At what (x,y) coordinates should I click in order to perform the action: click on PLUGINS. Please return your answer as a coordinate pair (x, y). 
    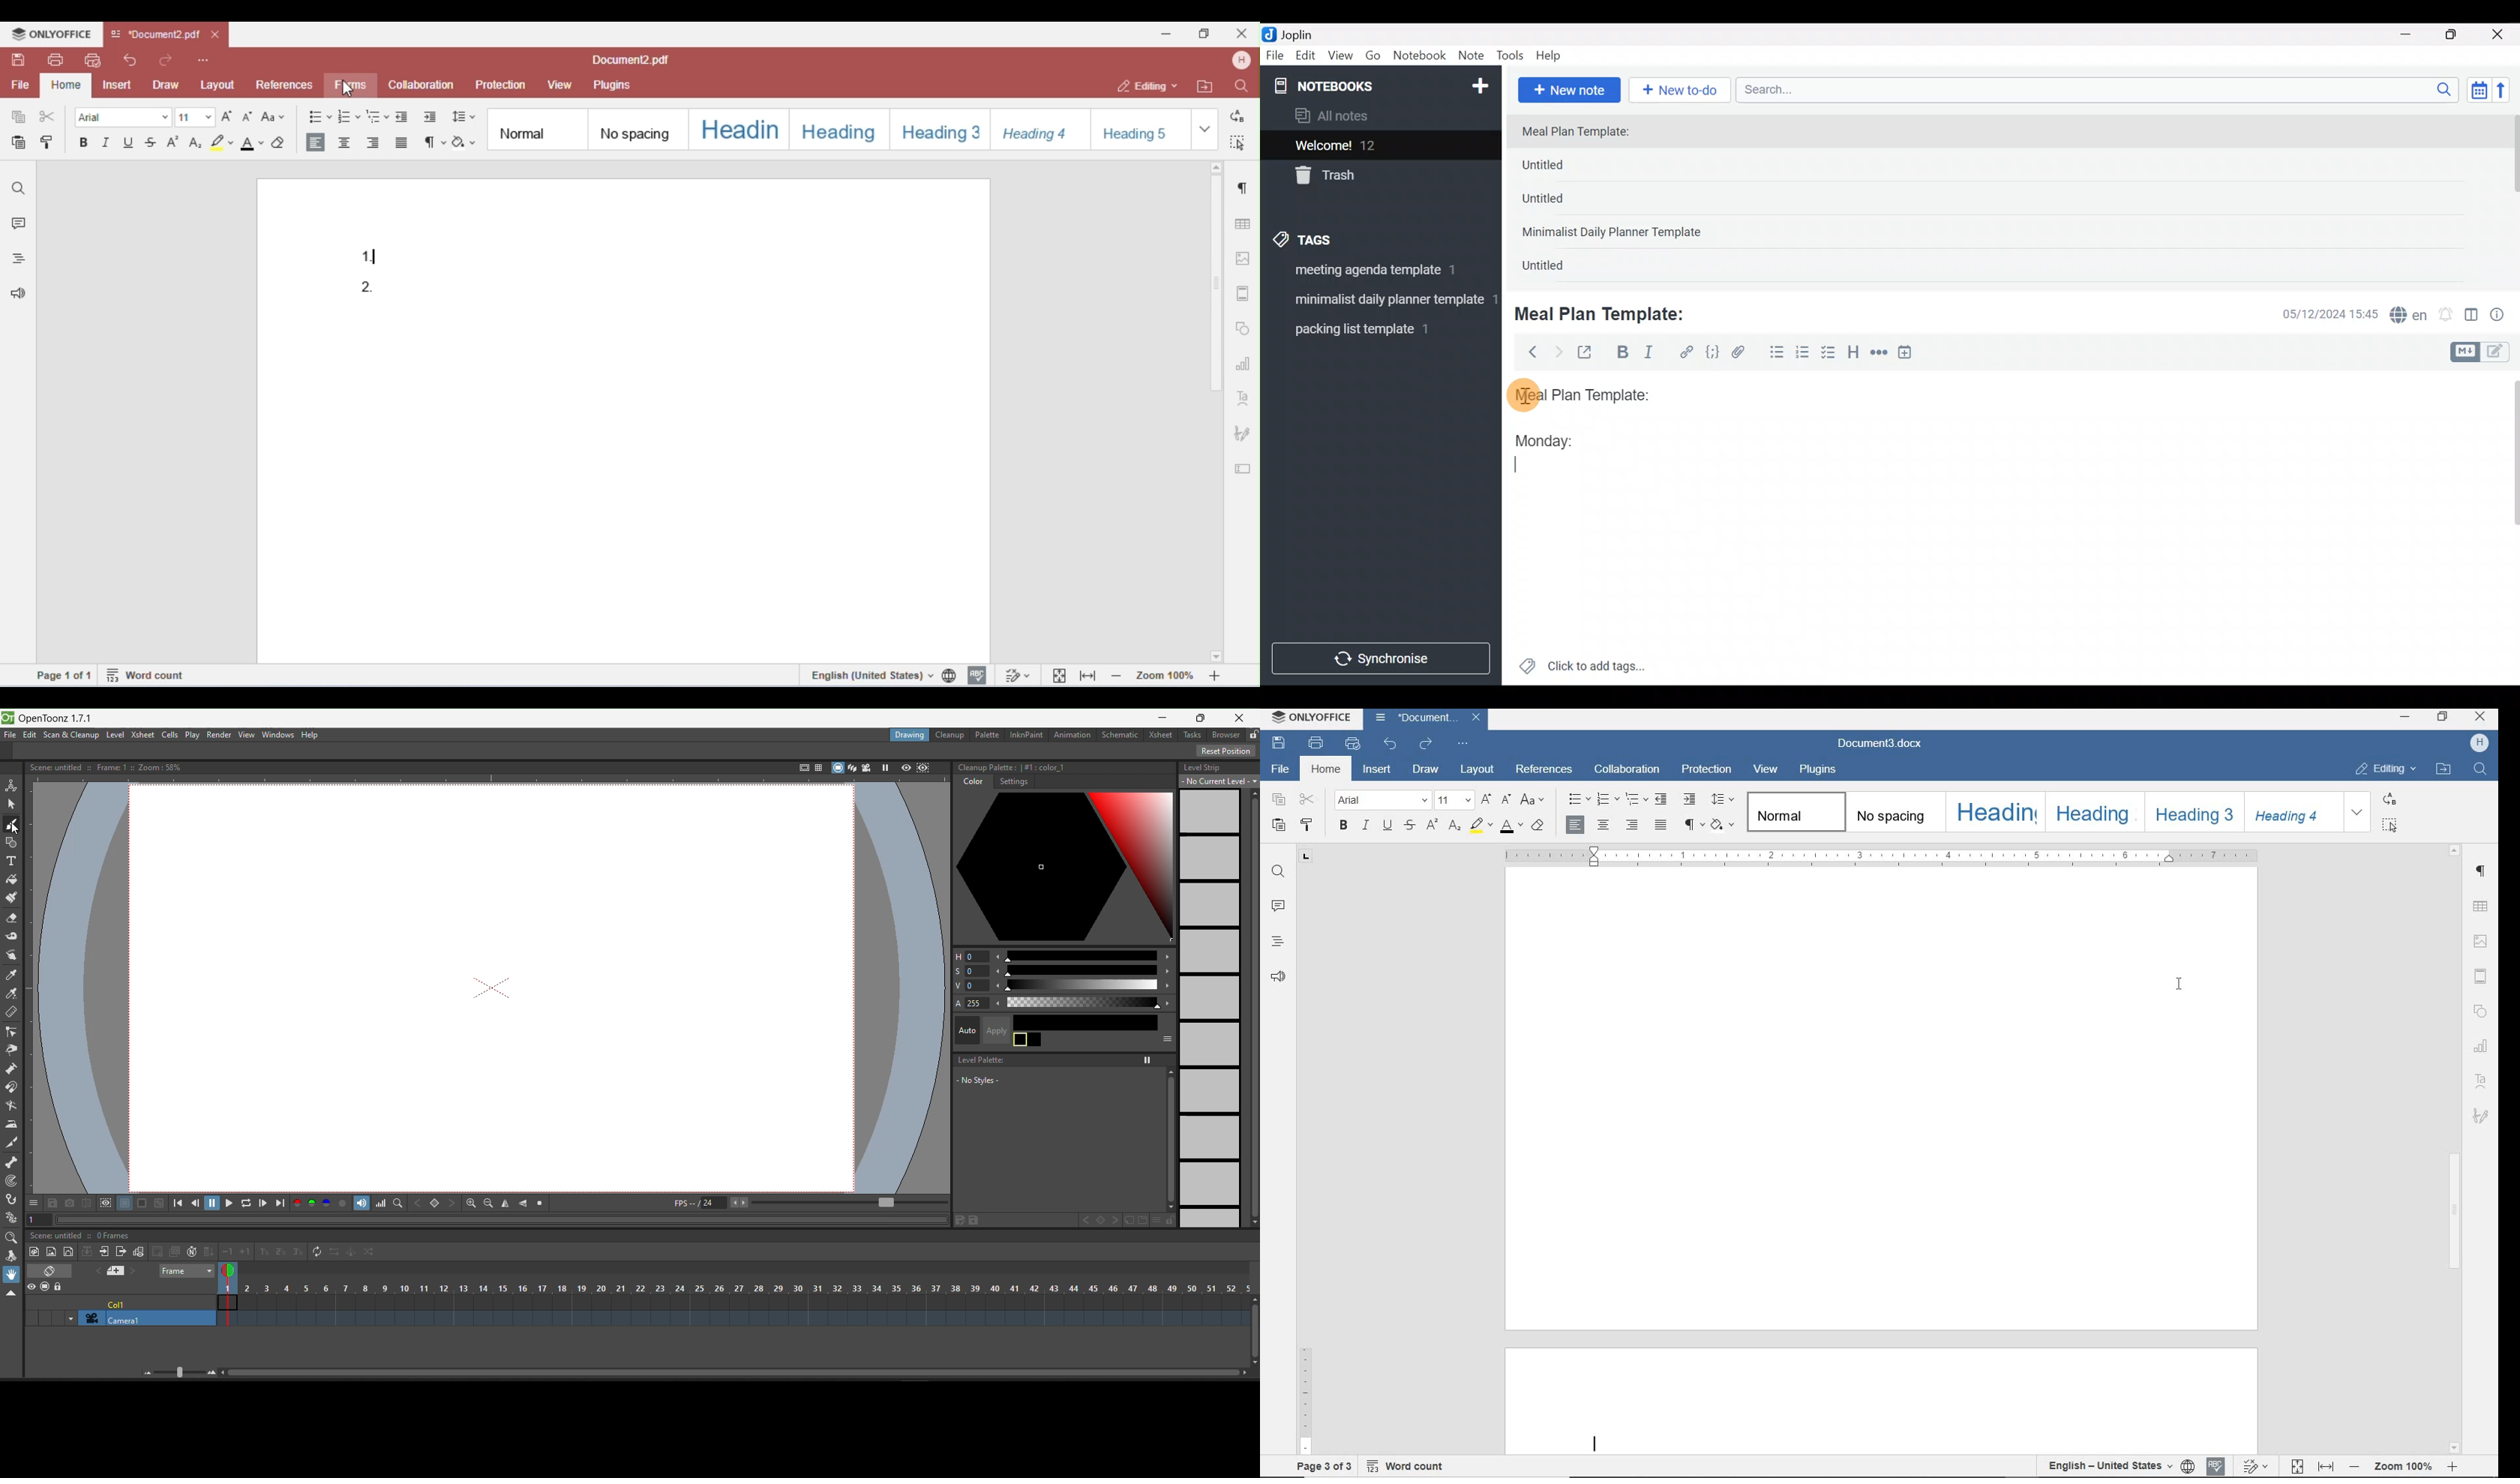
    Looking at the image, I should click on (1819, 770).